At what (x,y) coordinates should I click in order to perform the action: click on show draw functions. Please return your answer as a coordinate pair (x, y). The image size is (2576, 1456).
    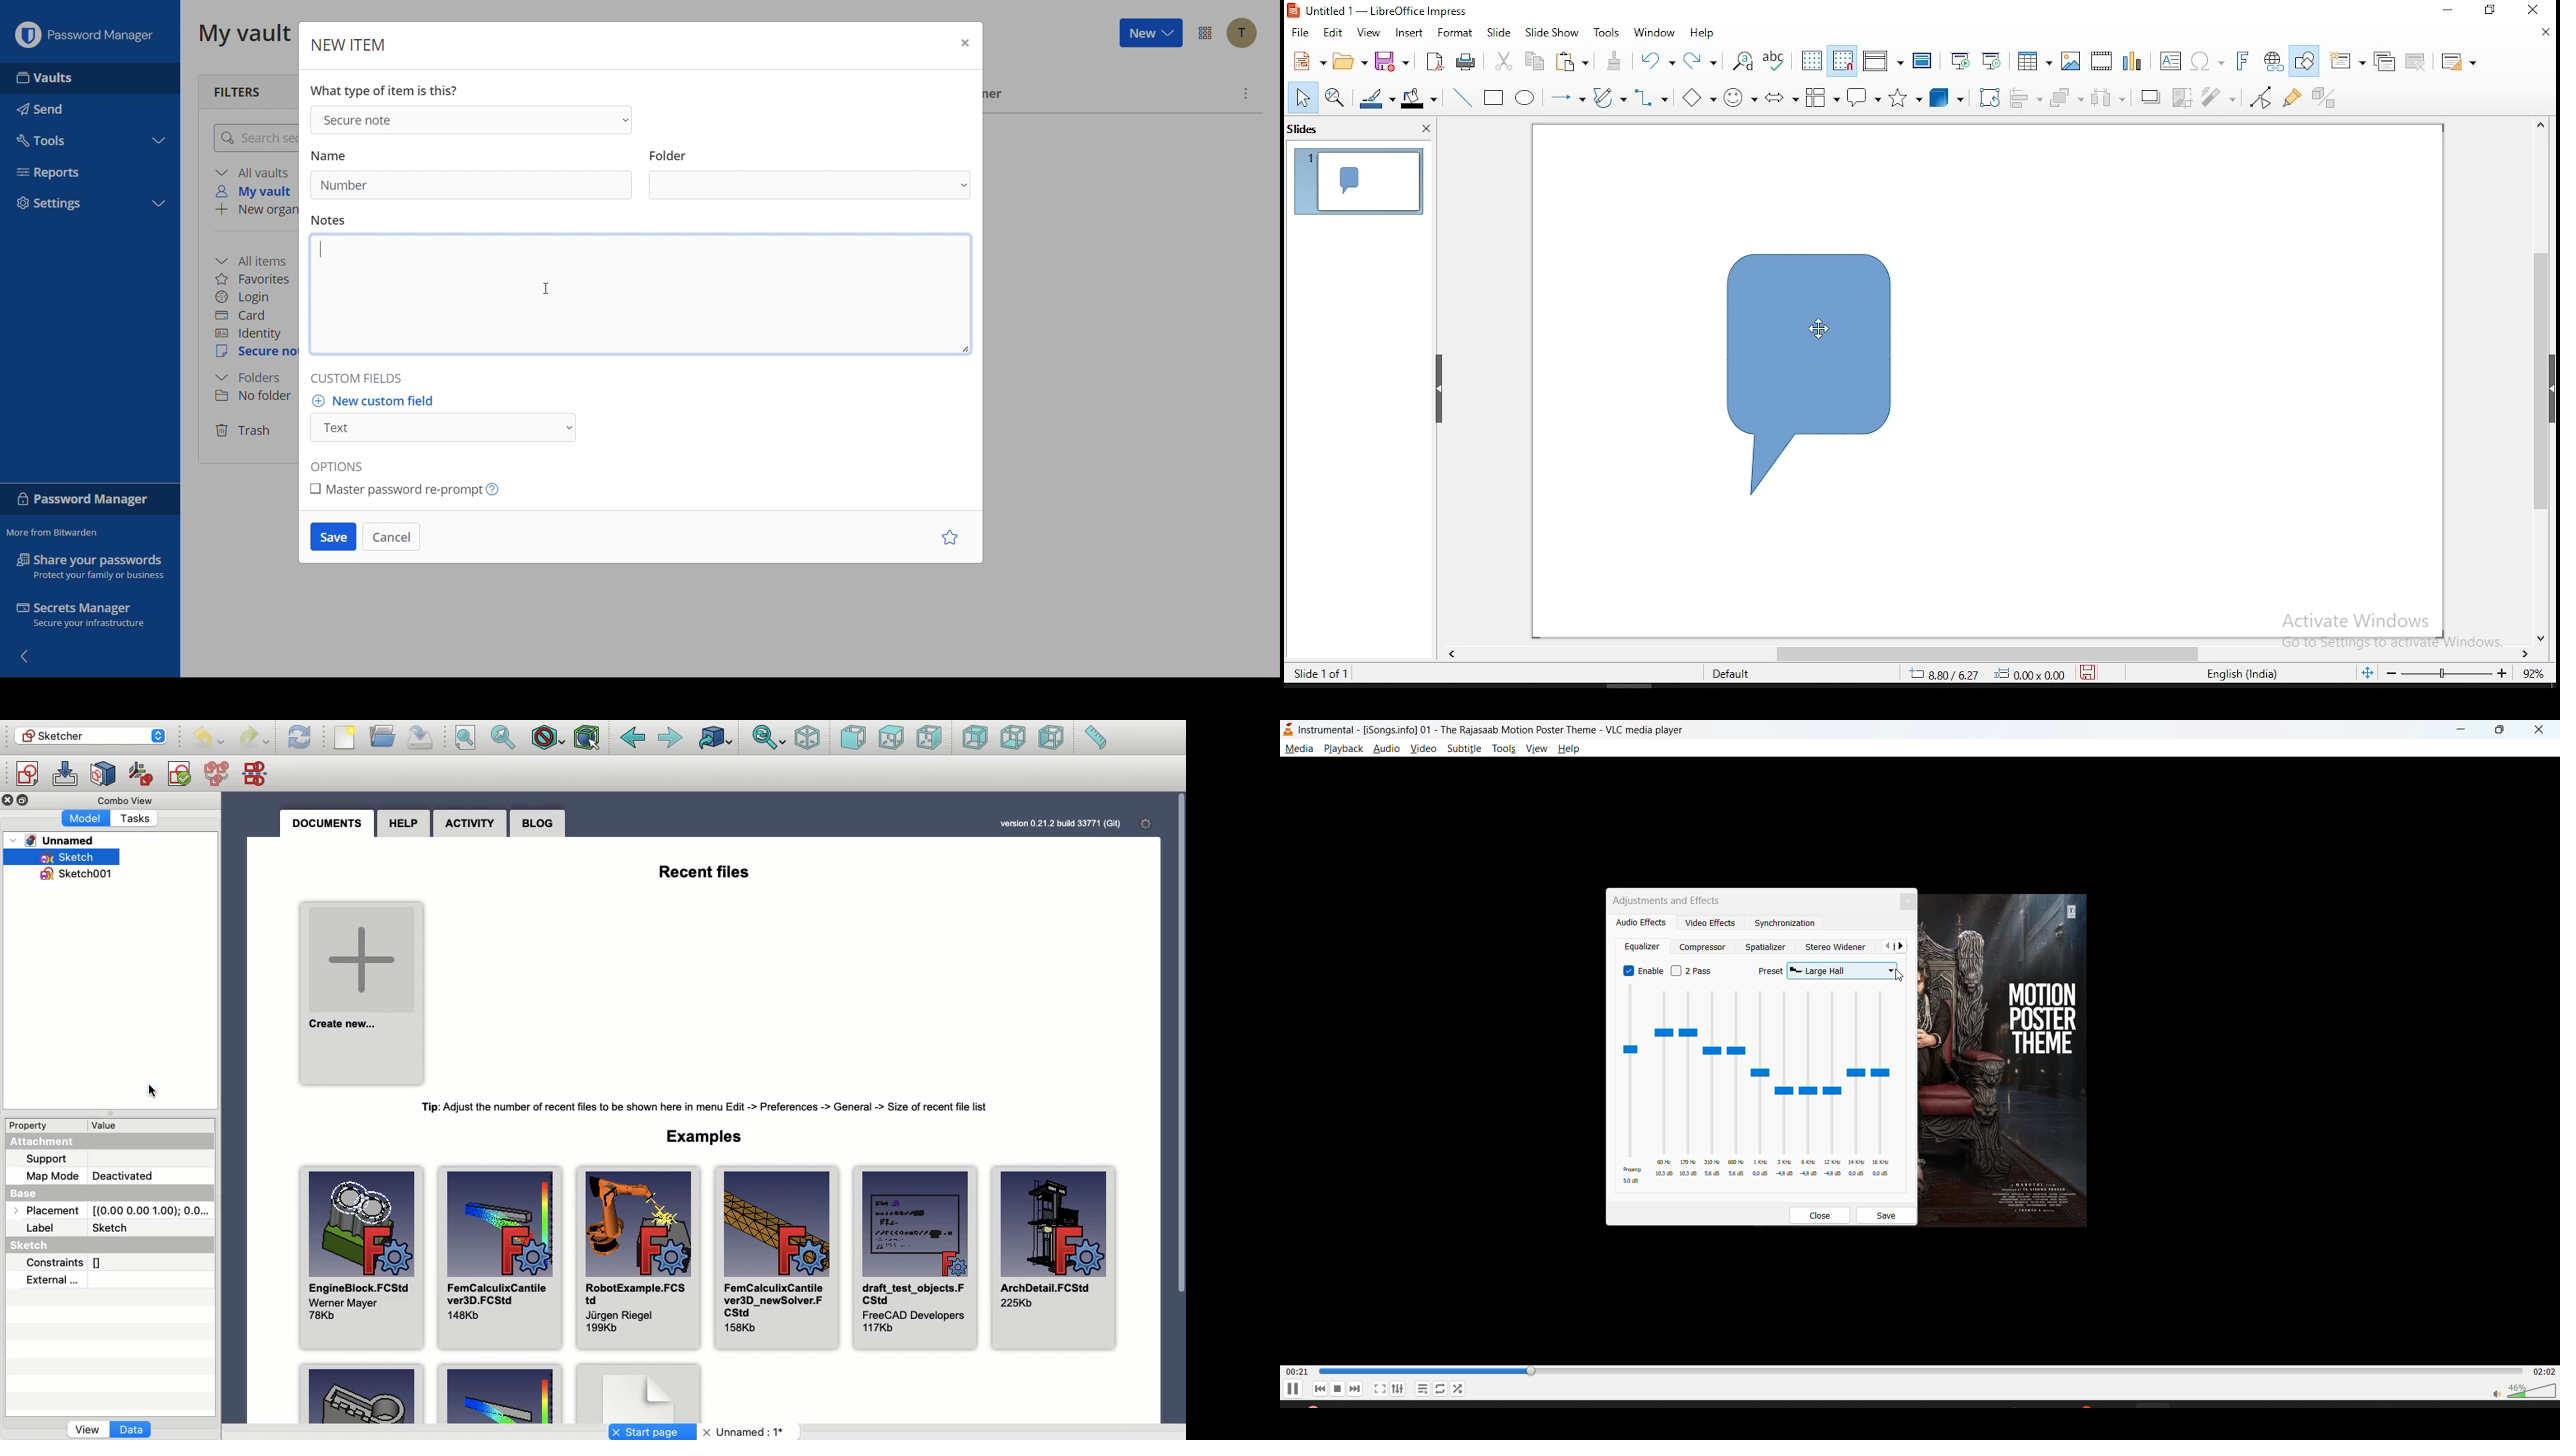
    Looking at the image, I should click on (2306, 62).